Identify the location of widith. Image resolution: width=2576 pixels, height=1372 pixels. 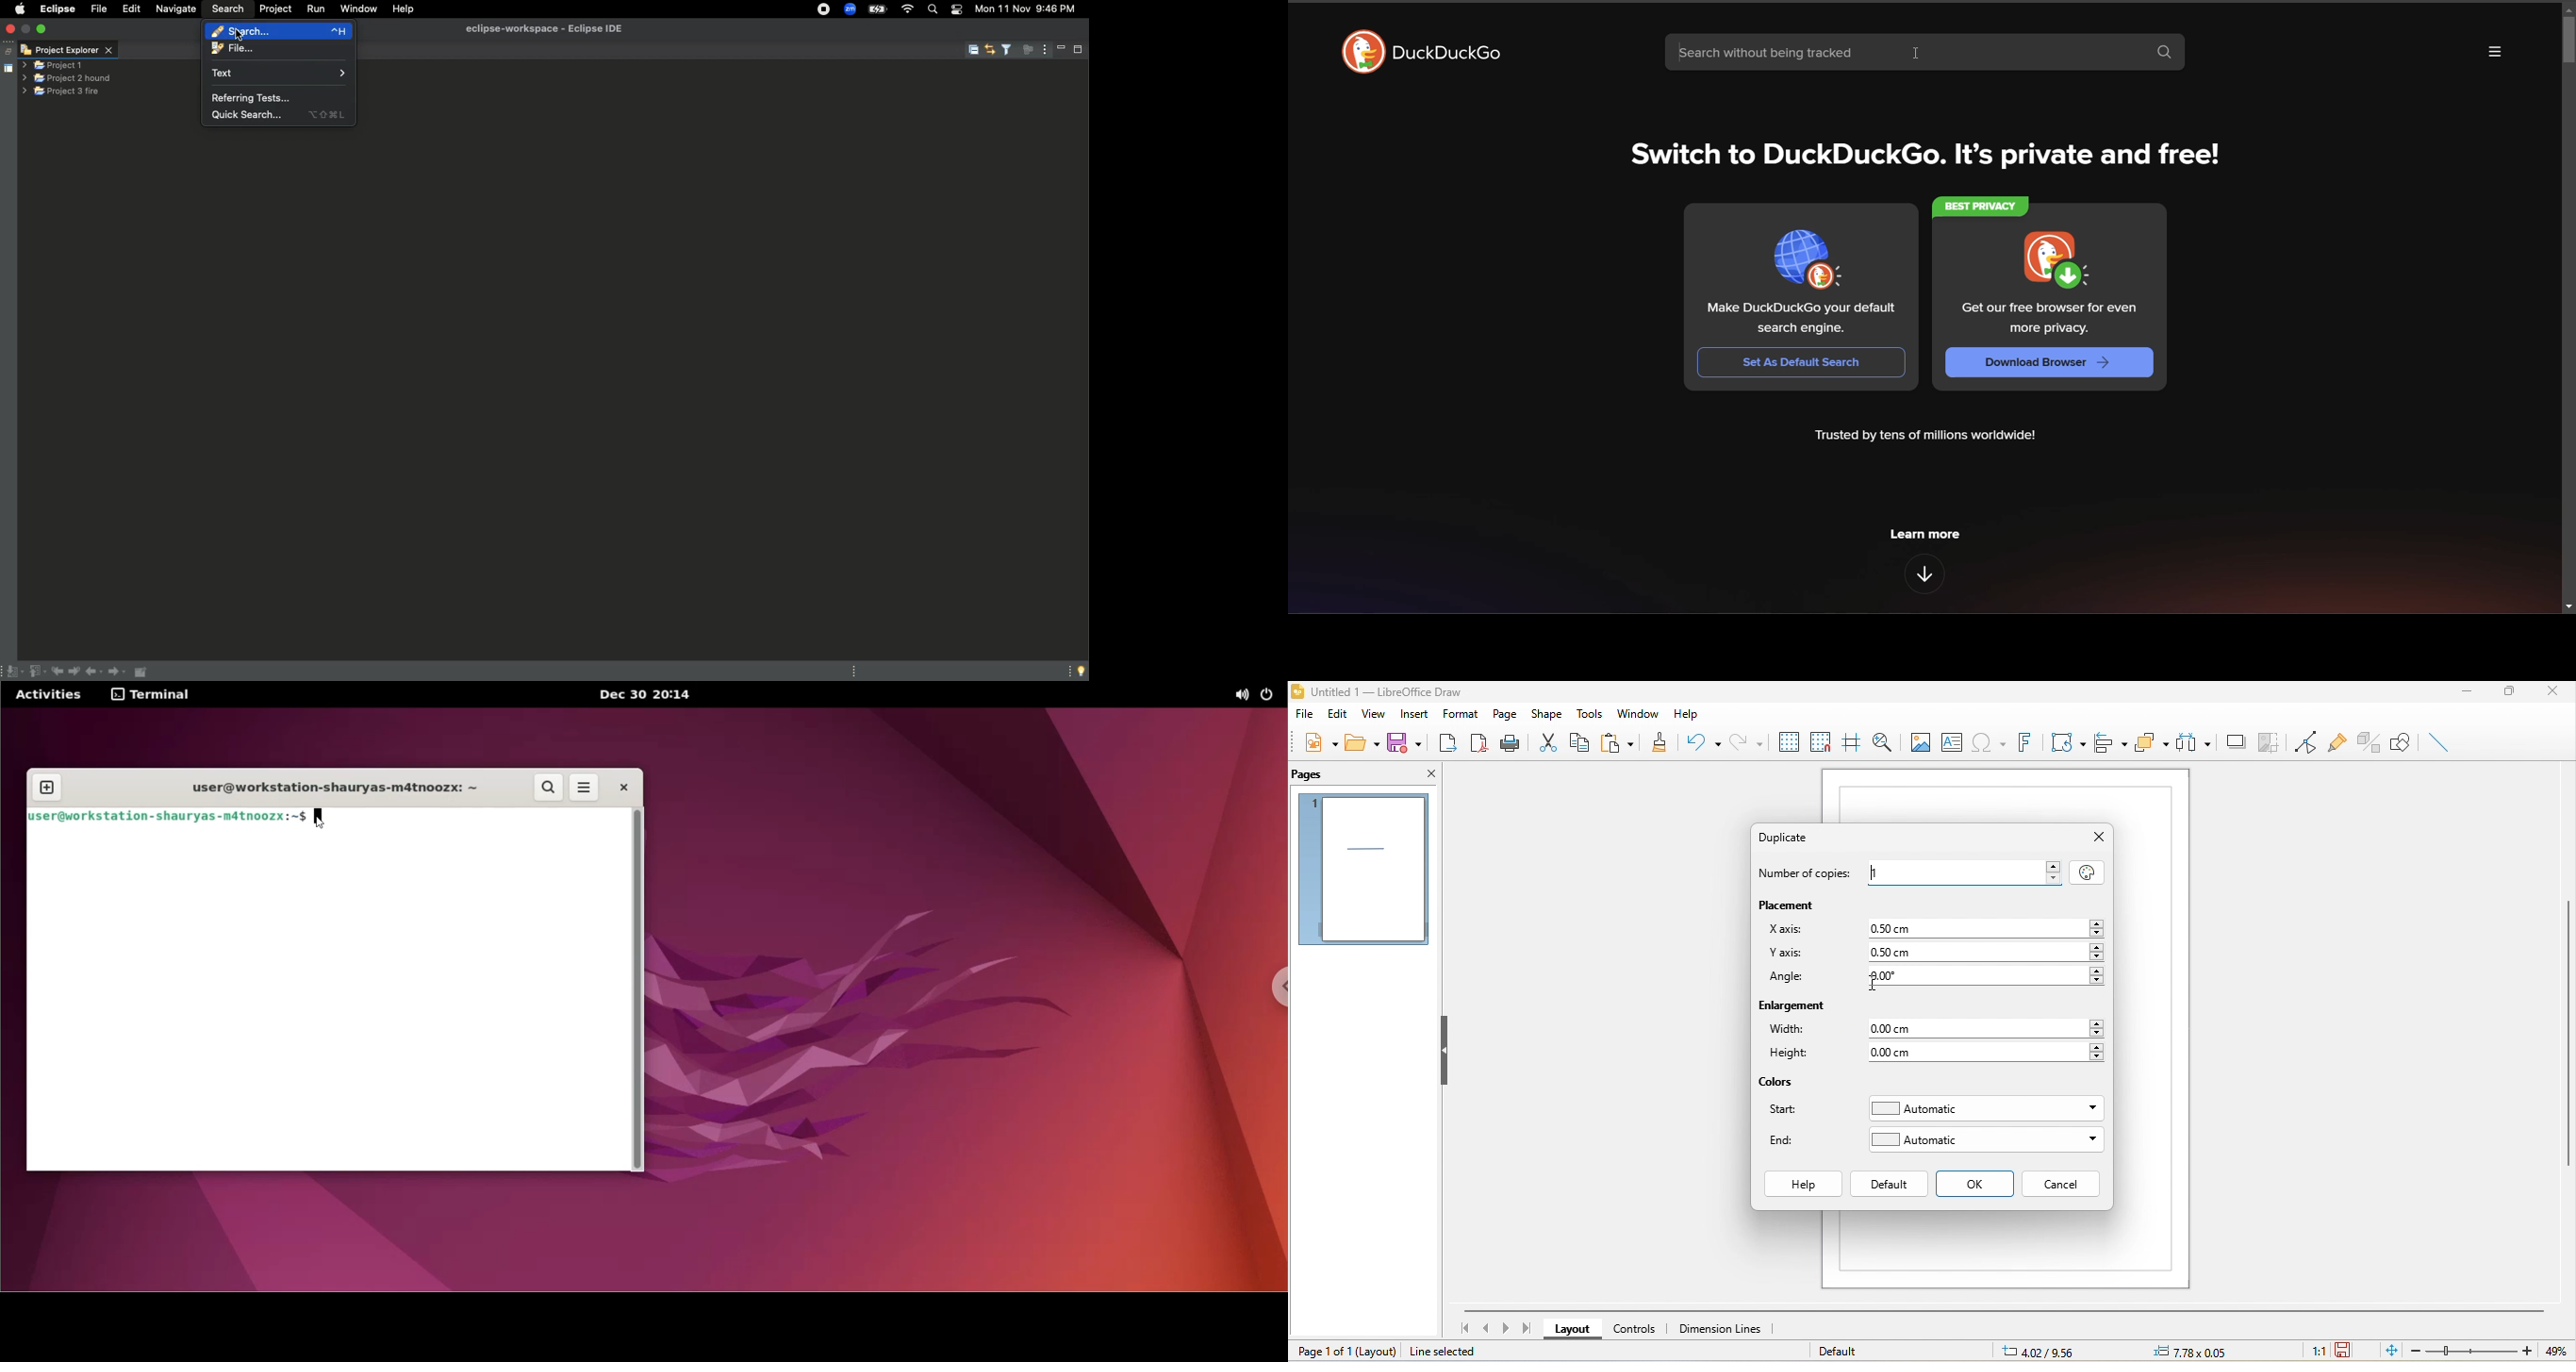
(1790, 1030).